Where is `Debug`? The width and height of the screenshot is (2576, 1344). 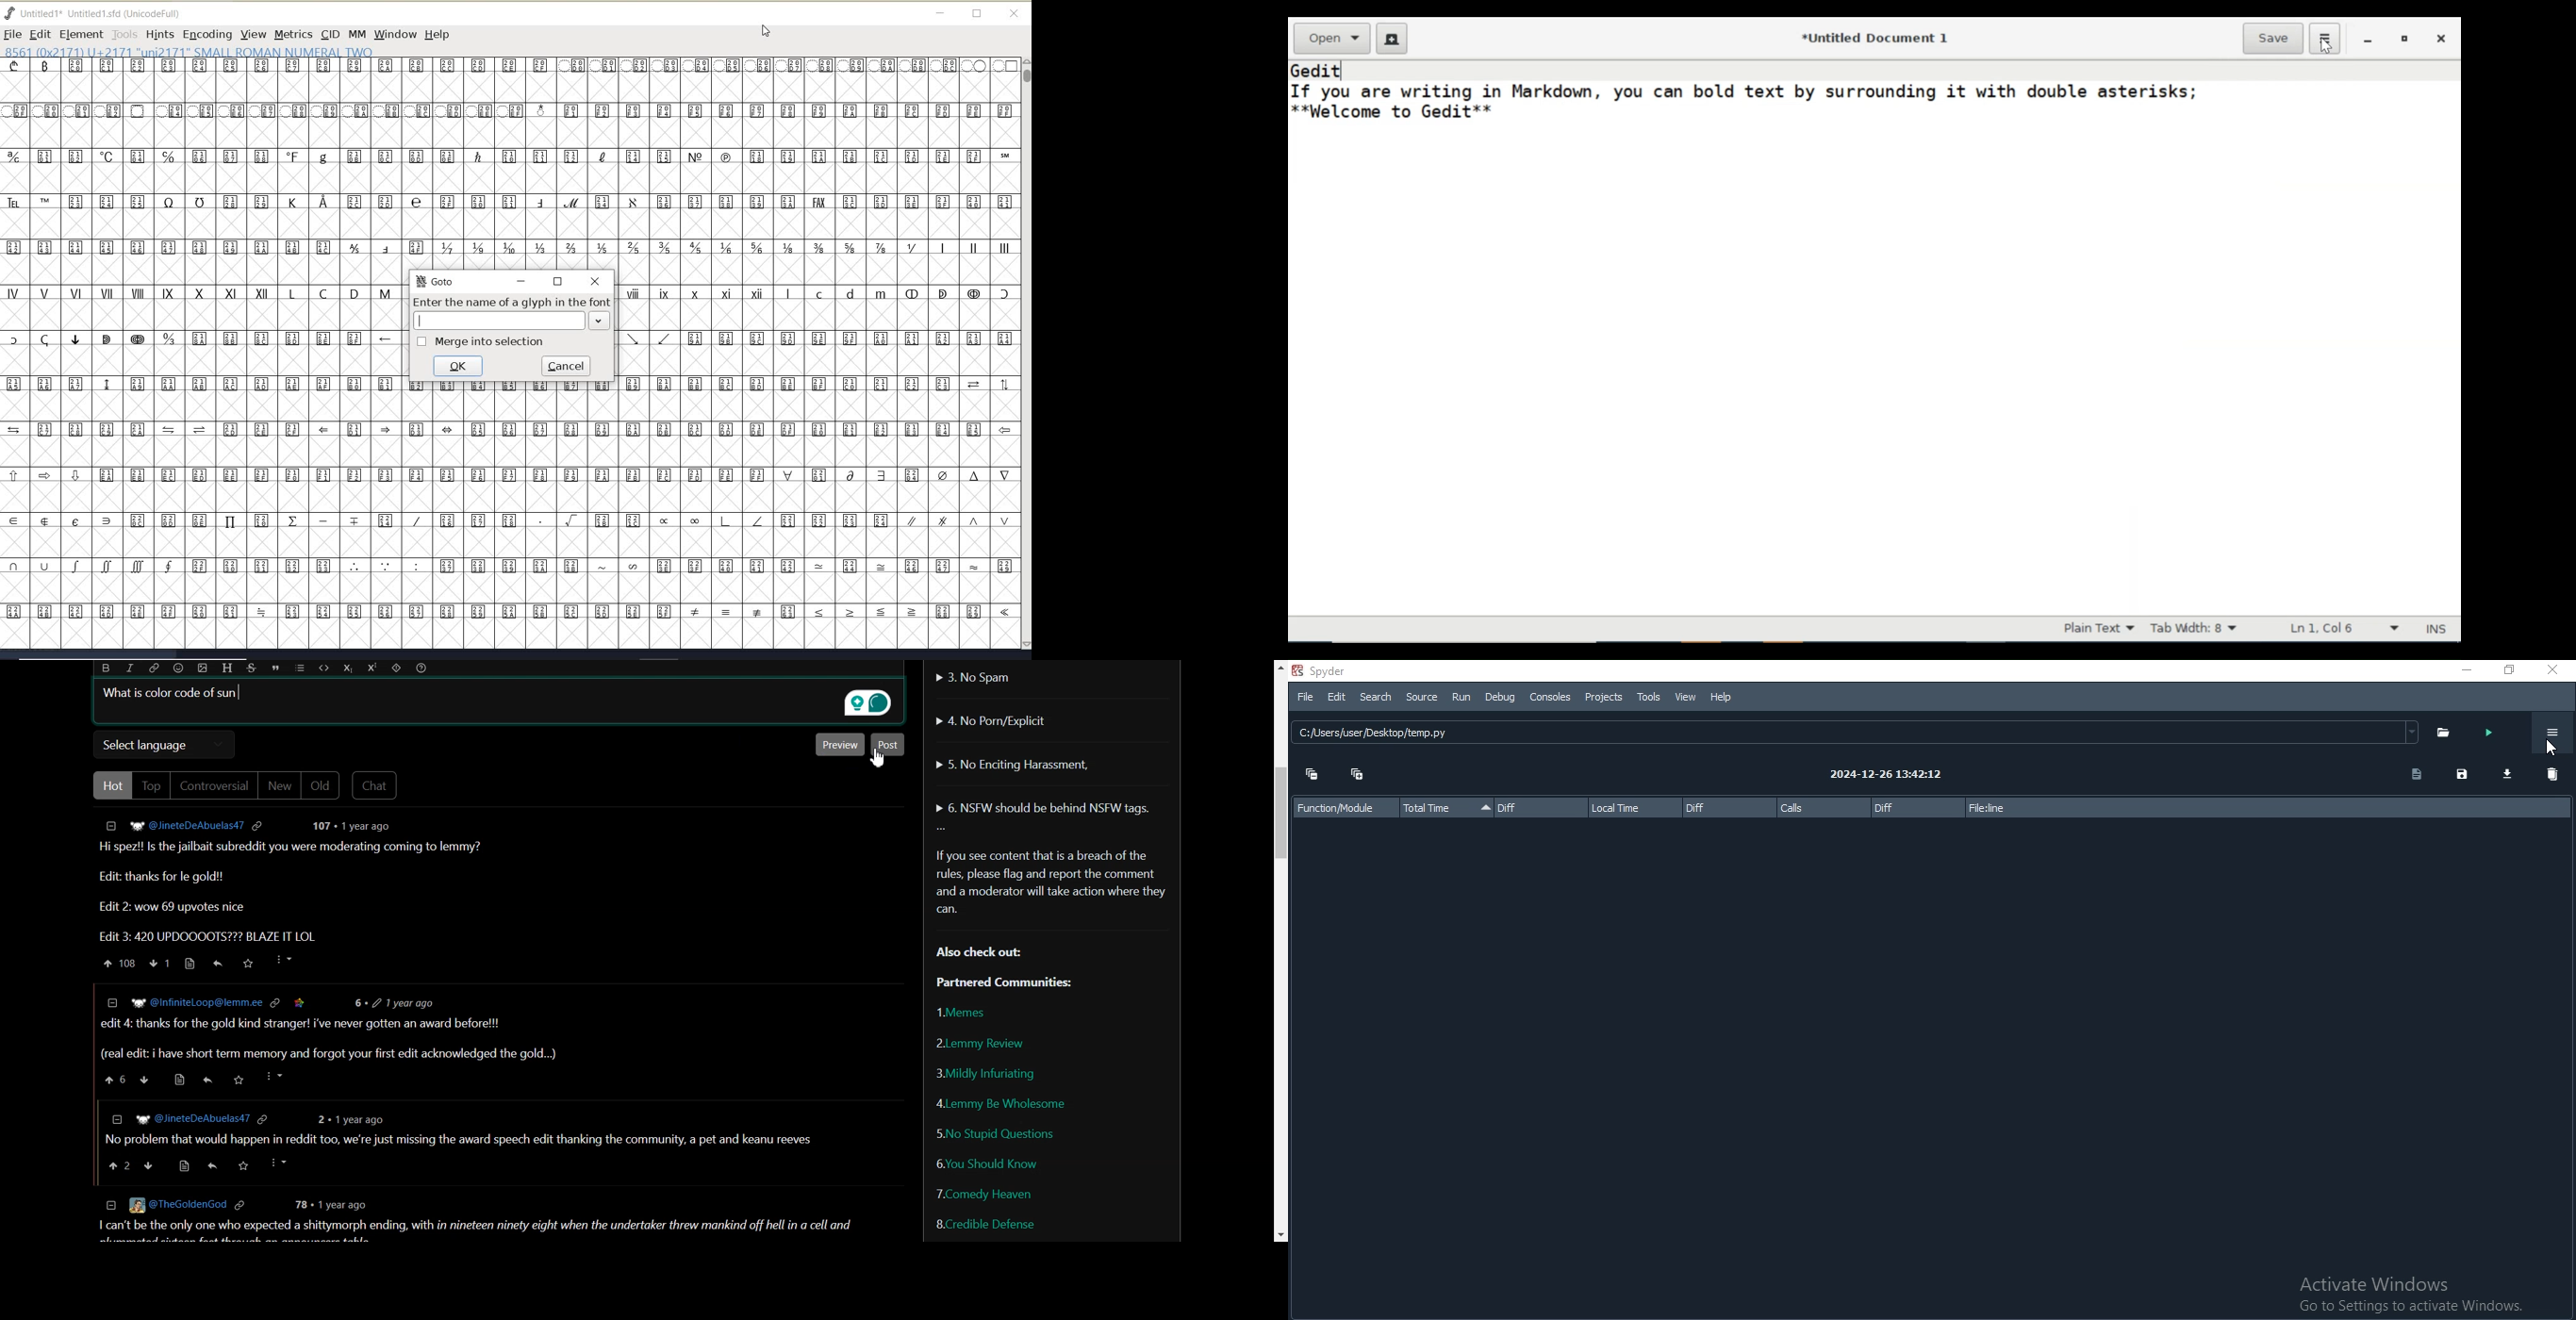
Debug is located at coordinates (1502, 699).